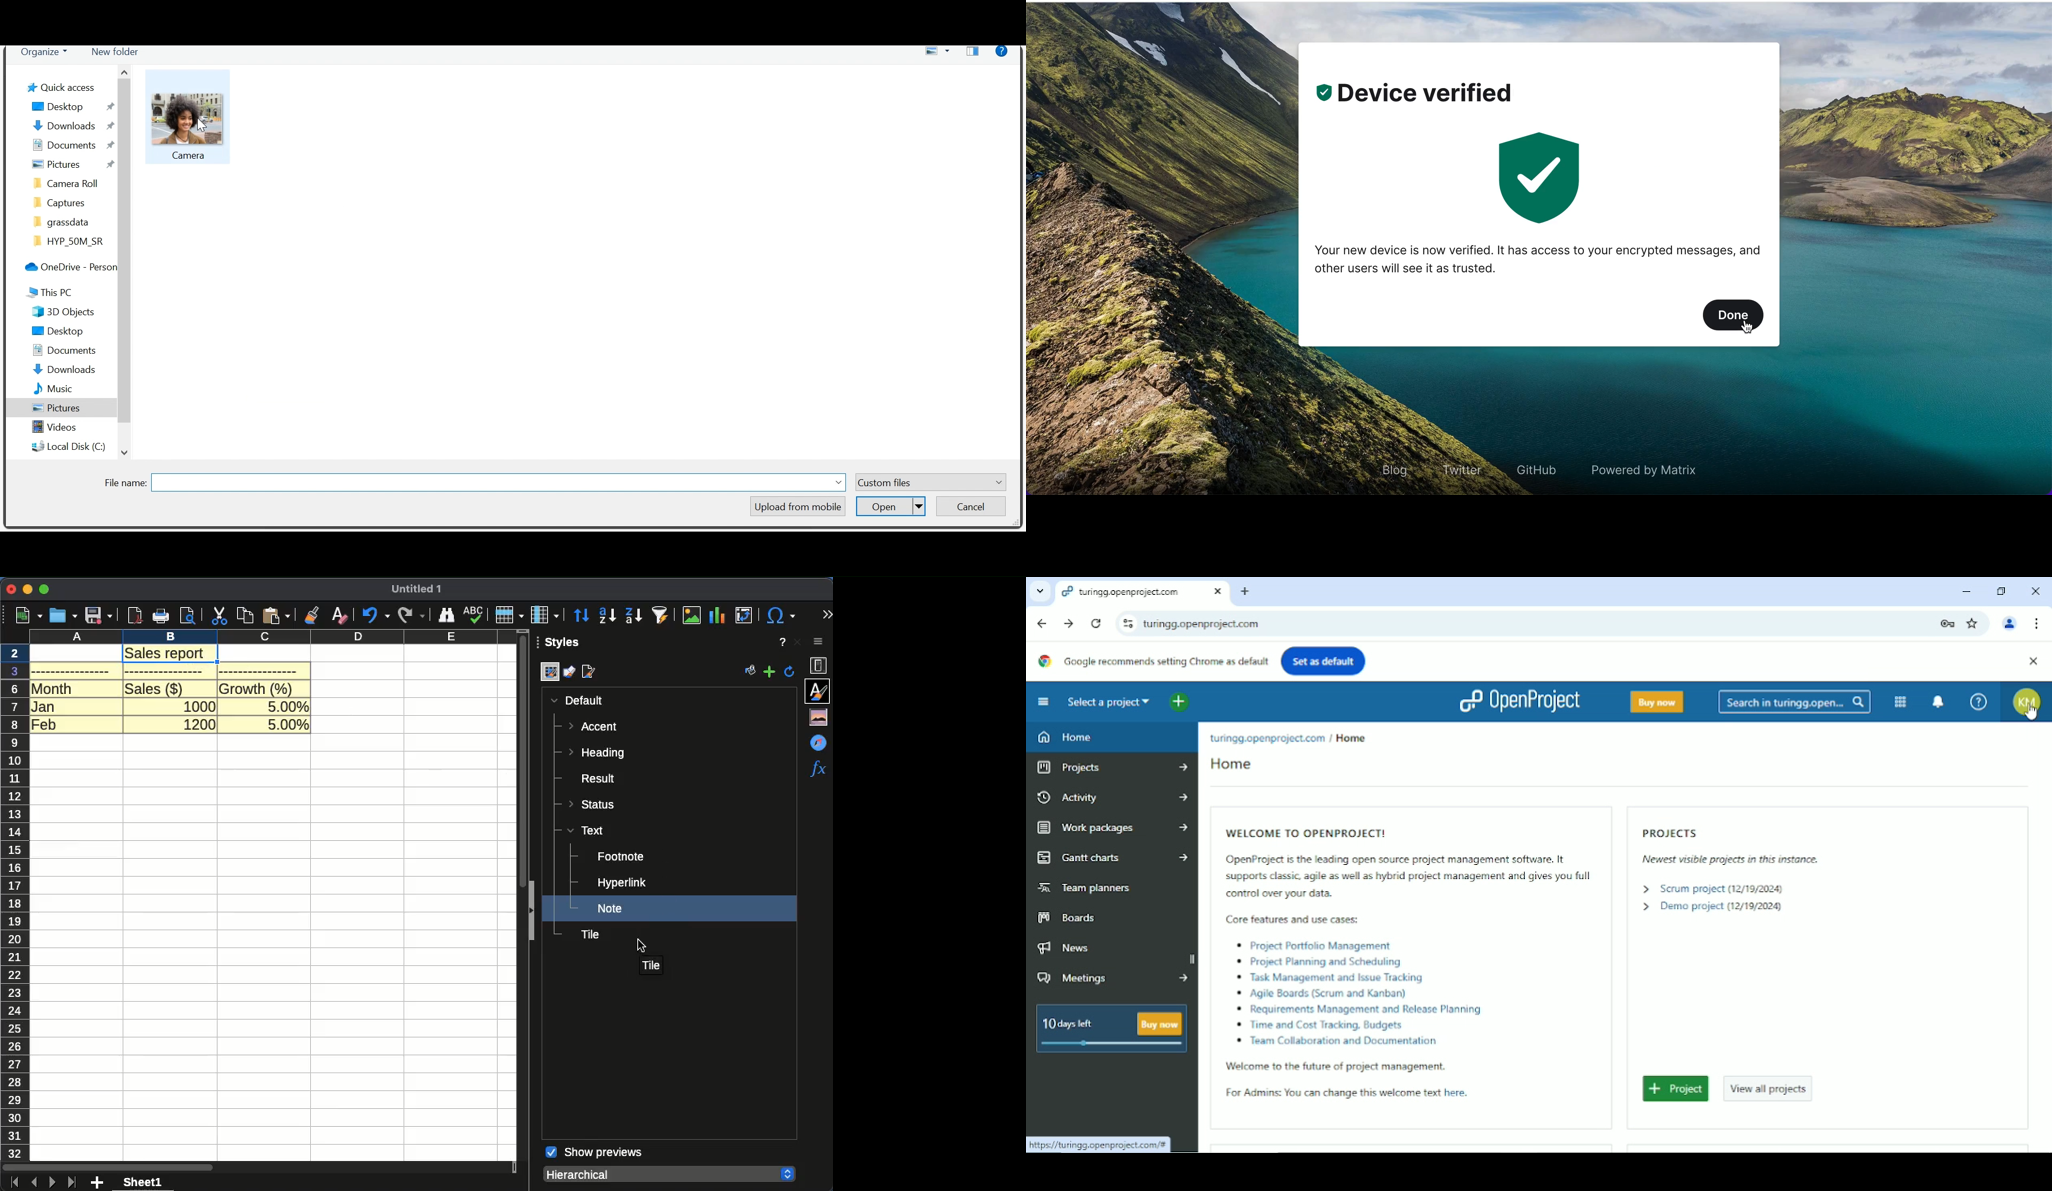 This screenshot has width=2072, height=1204. What do you see at coordinates (116, 53) in the screenshot?
I see `New folder` at bounding box center [116, 53].